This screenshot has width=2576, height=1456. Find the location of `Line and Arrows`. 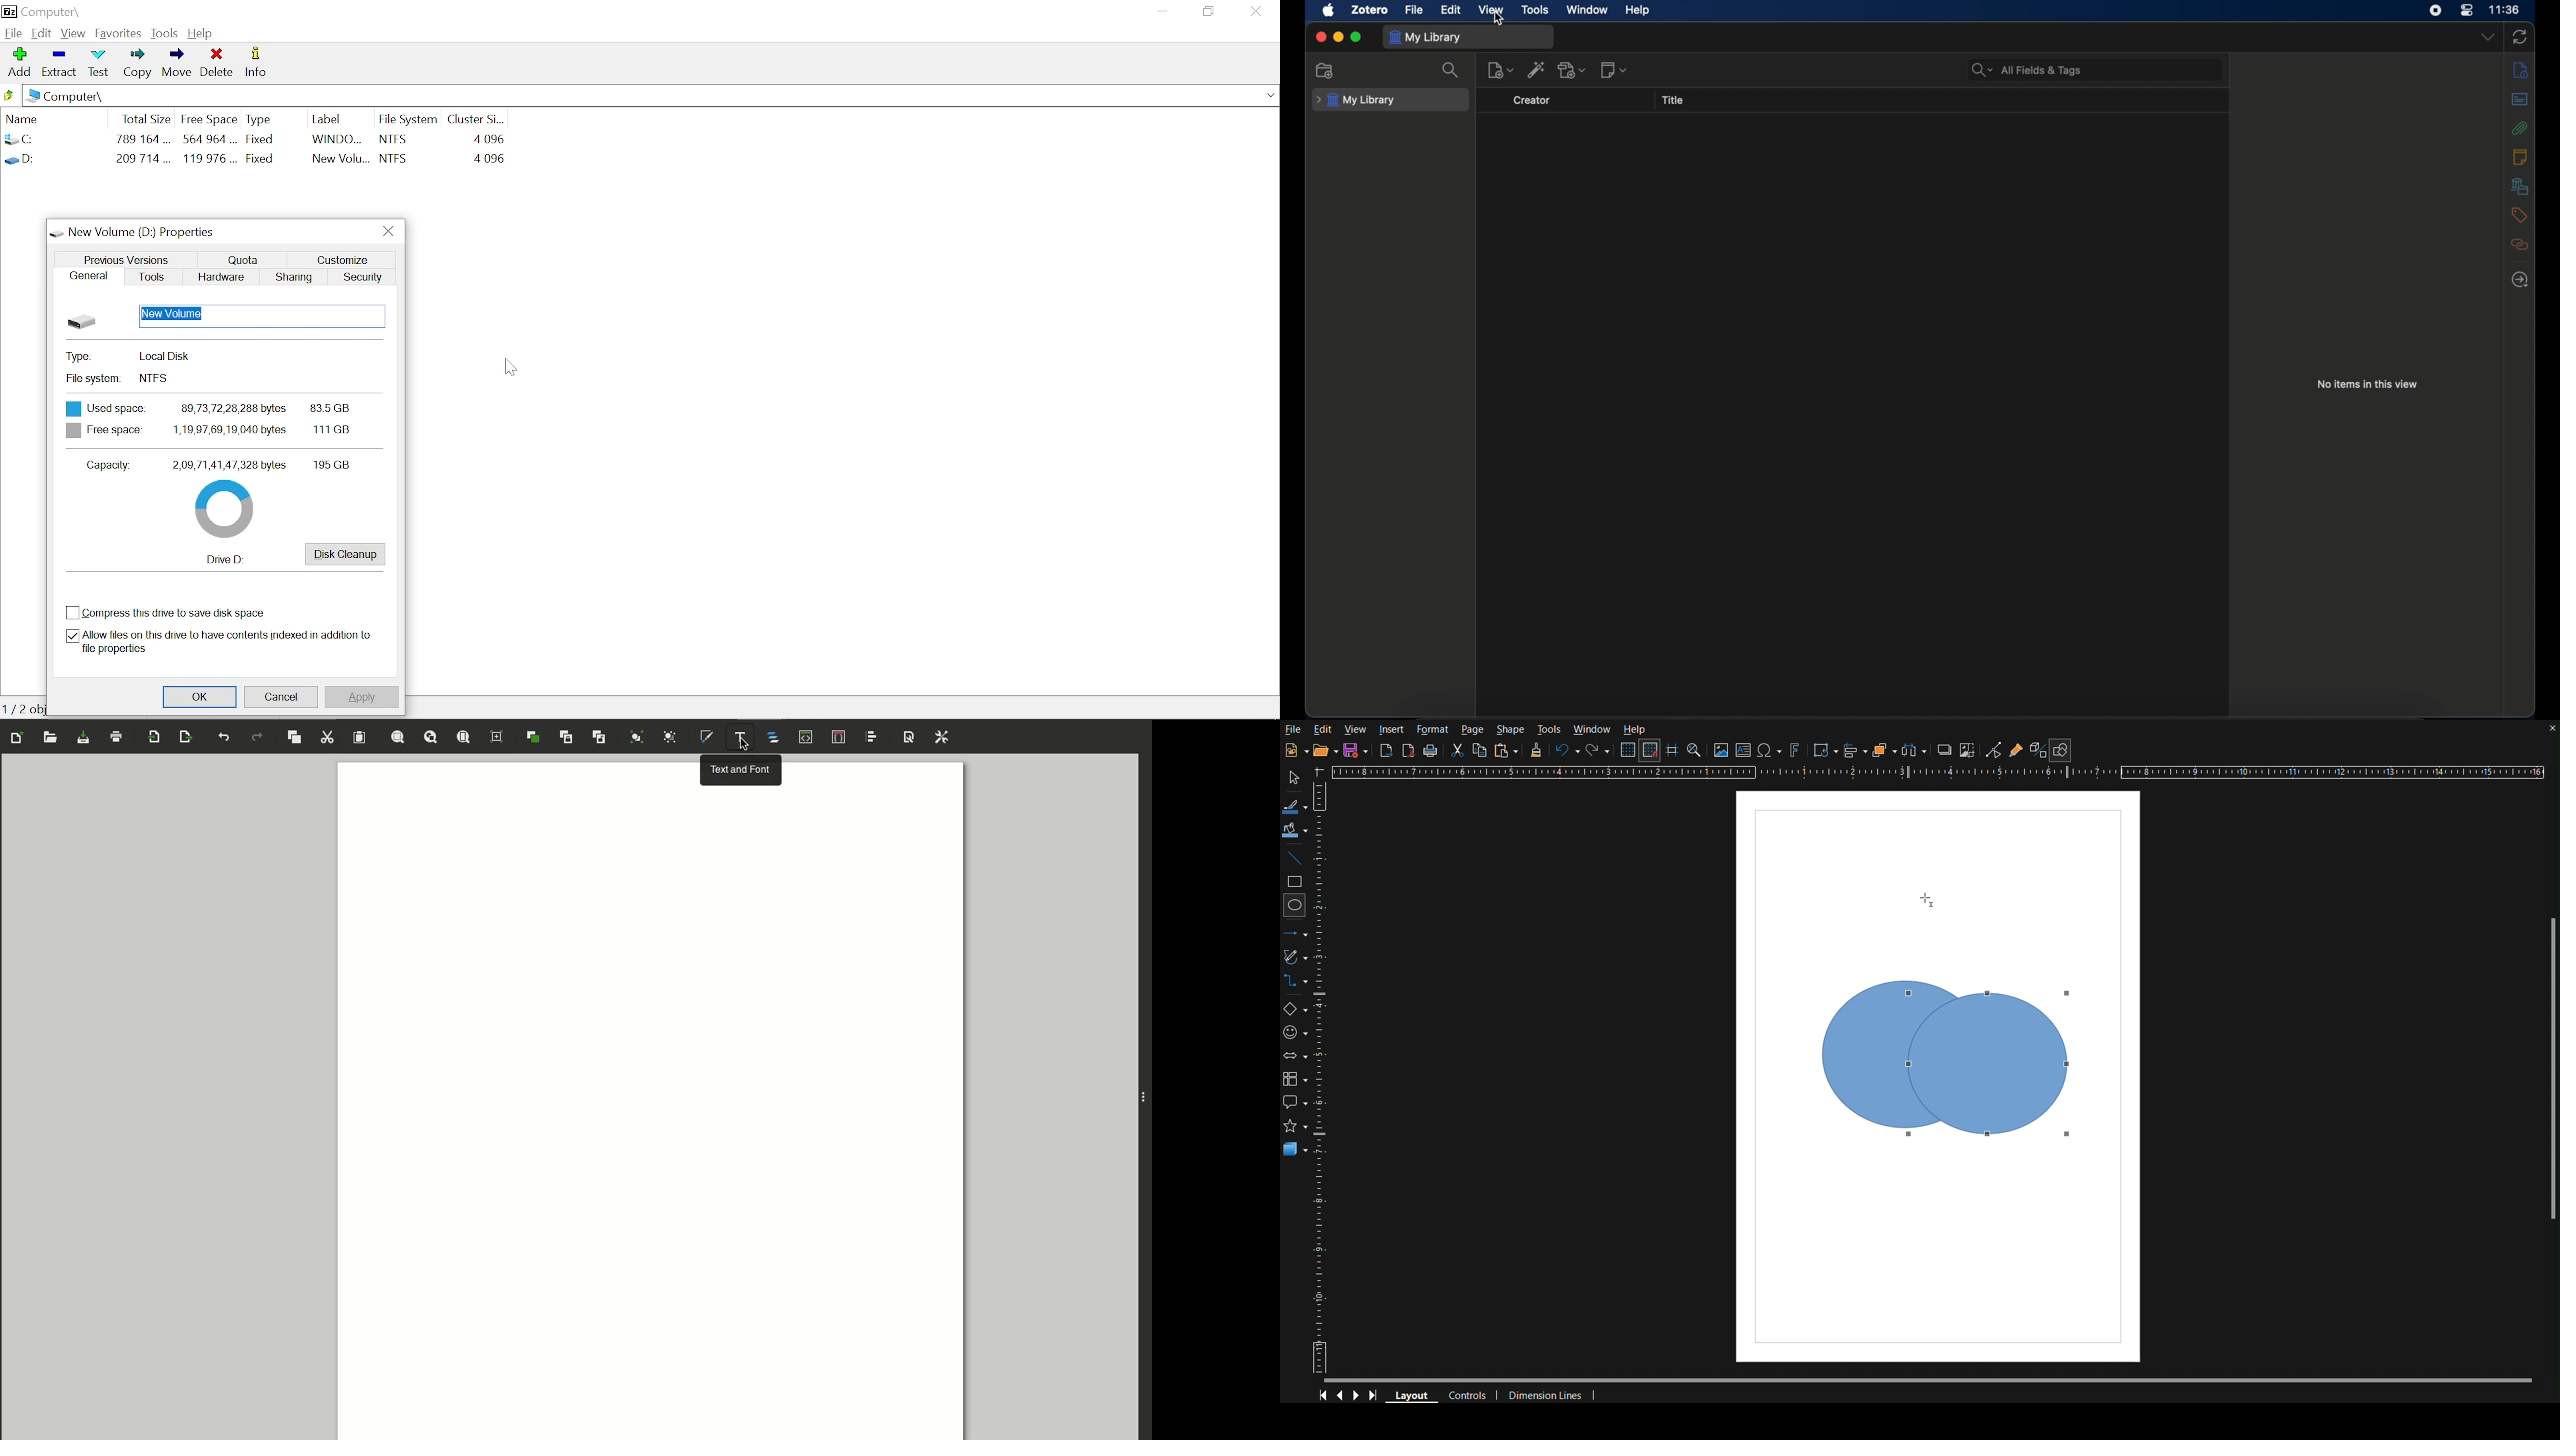

Line and Arrows is located at coordinates (1295, 934).